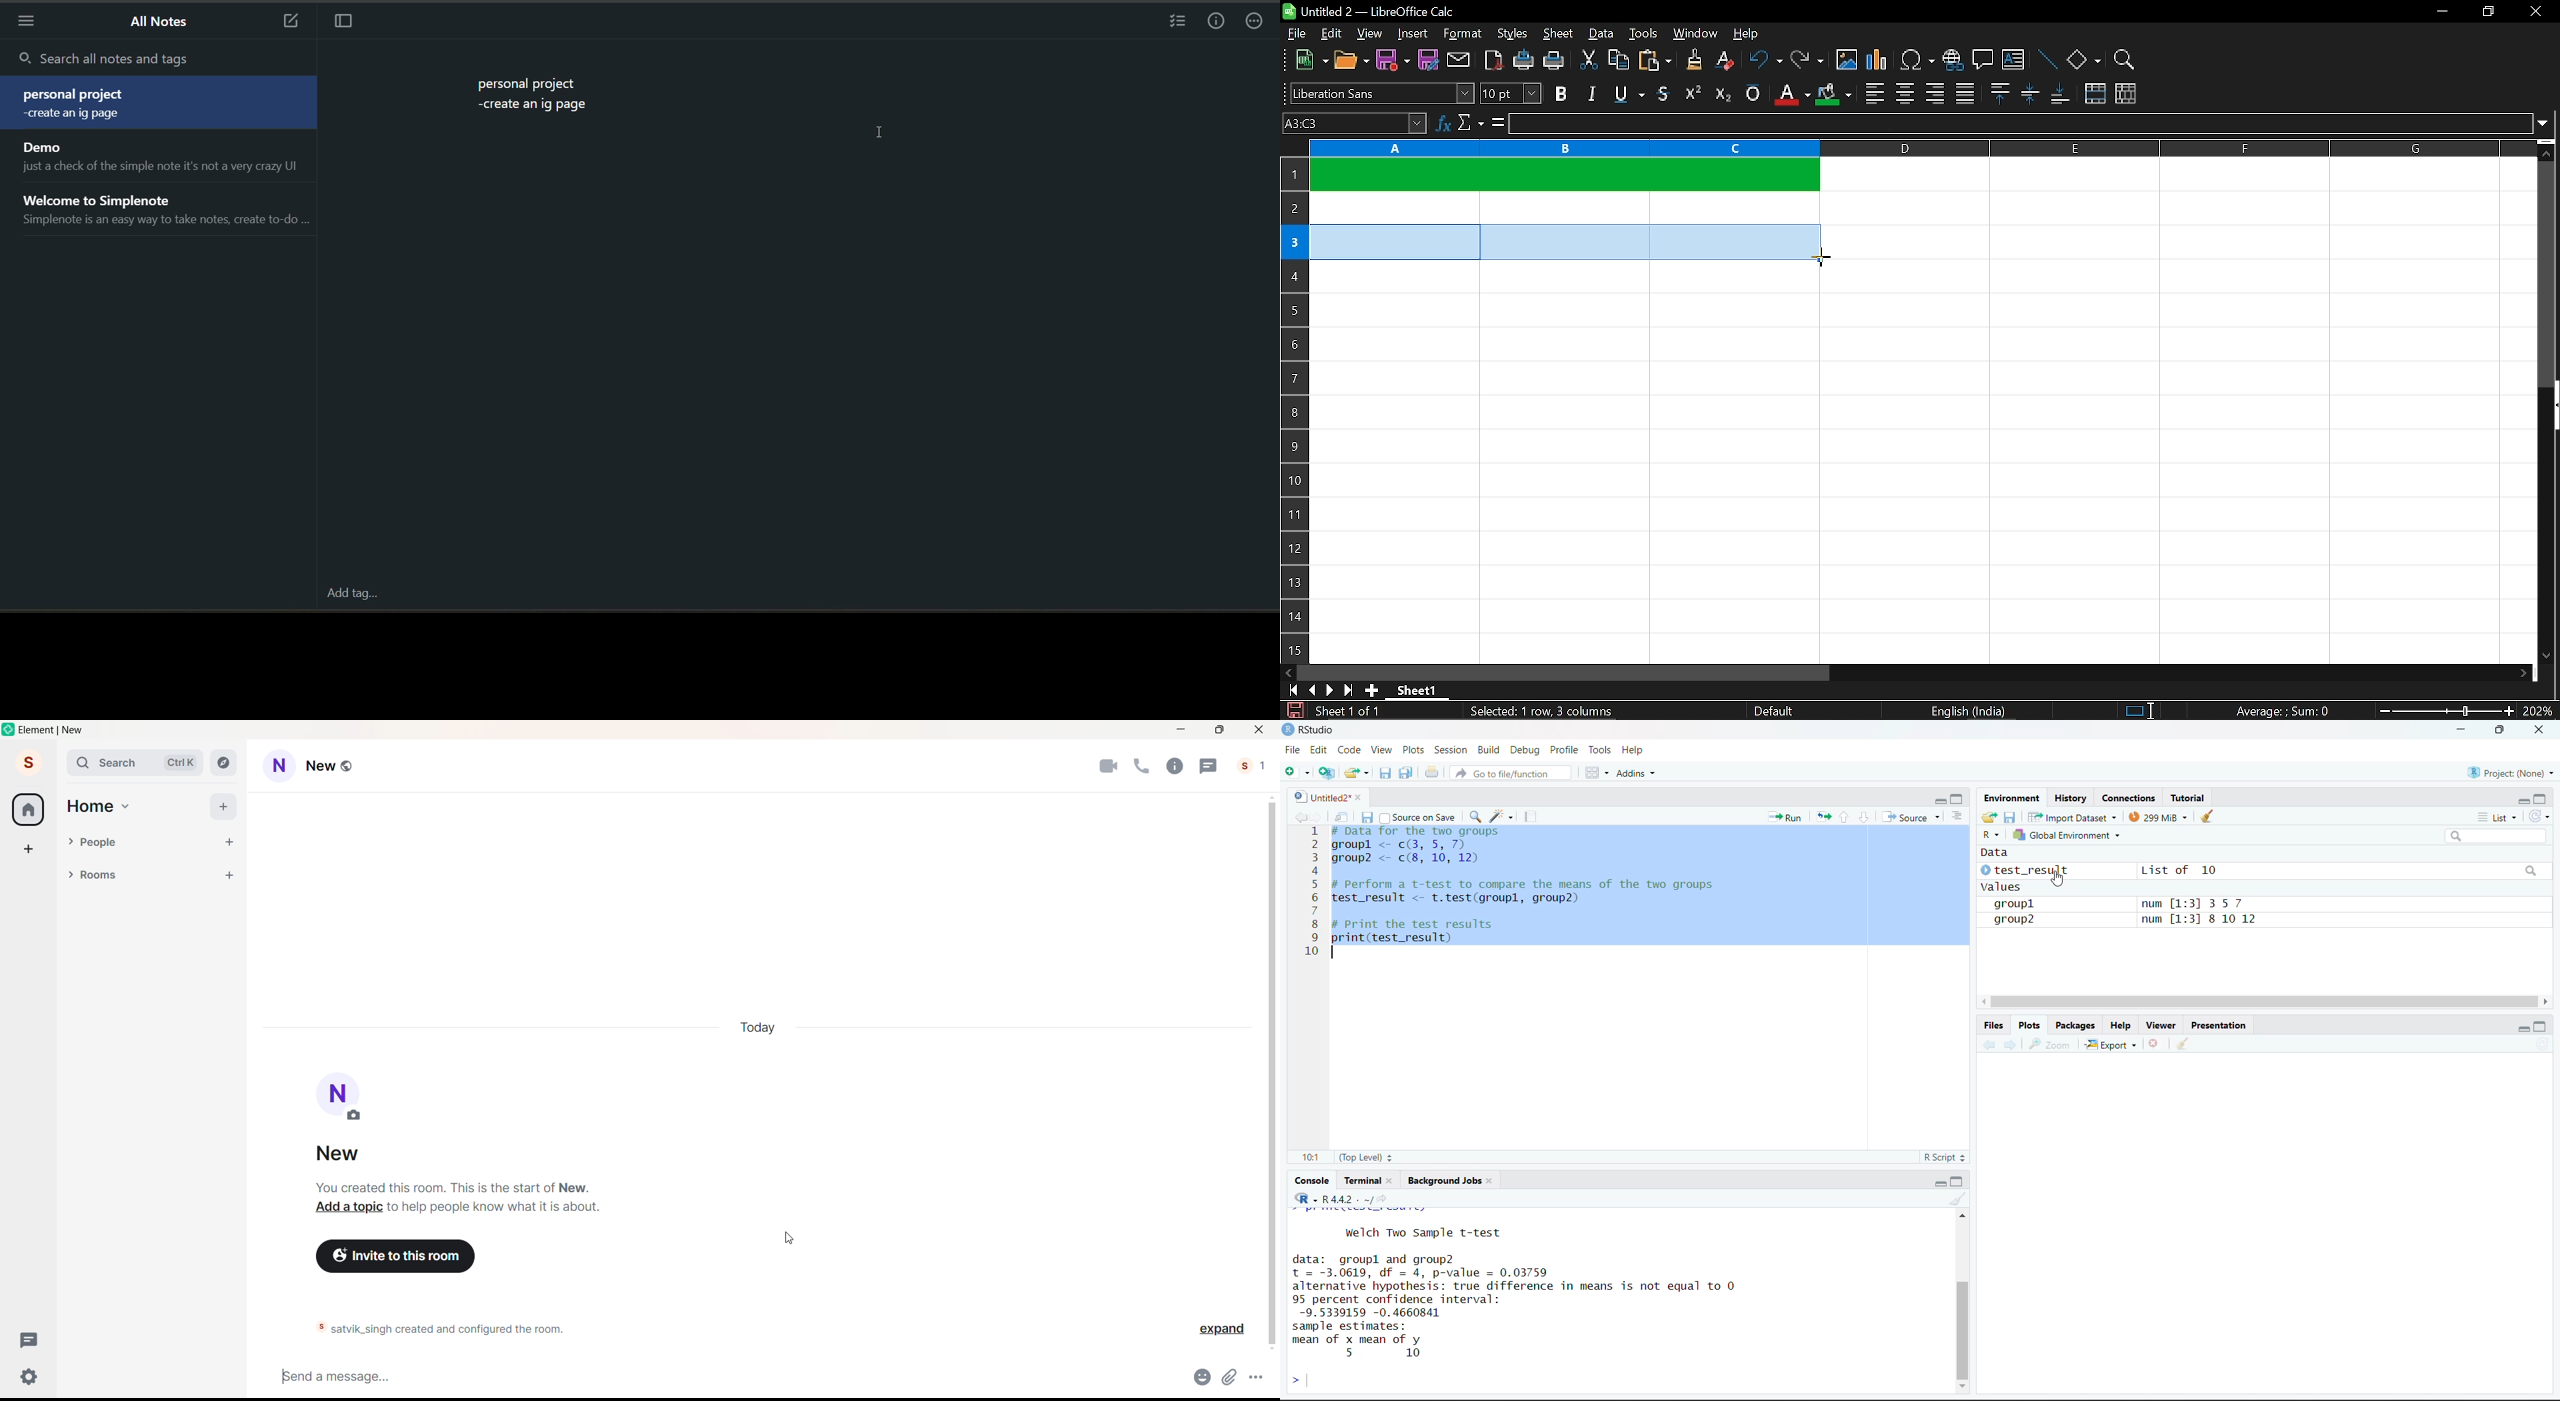 The width and height of the screenshot is (2576, 1428). I want to click on text style, so click(1383, 94).